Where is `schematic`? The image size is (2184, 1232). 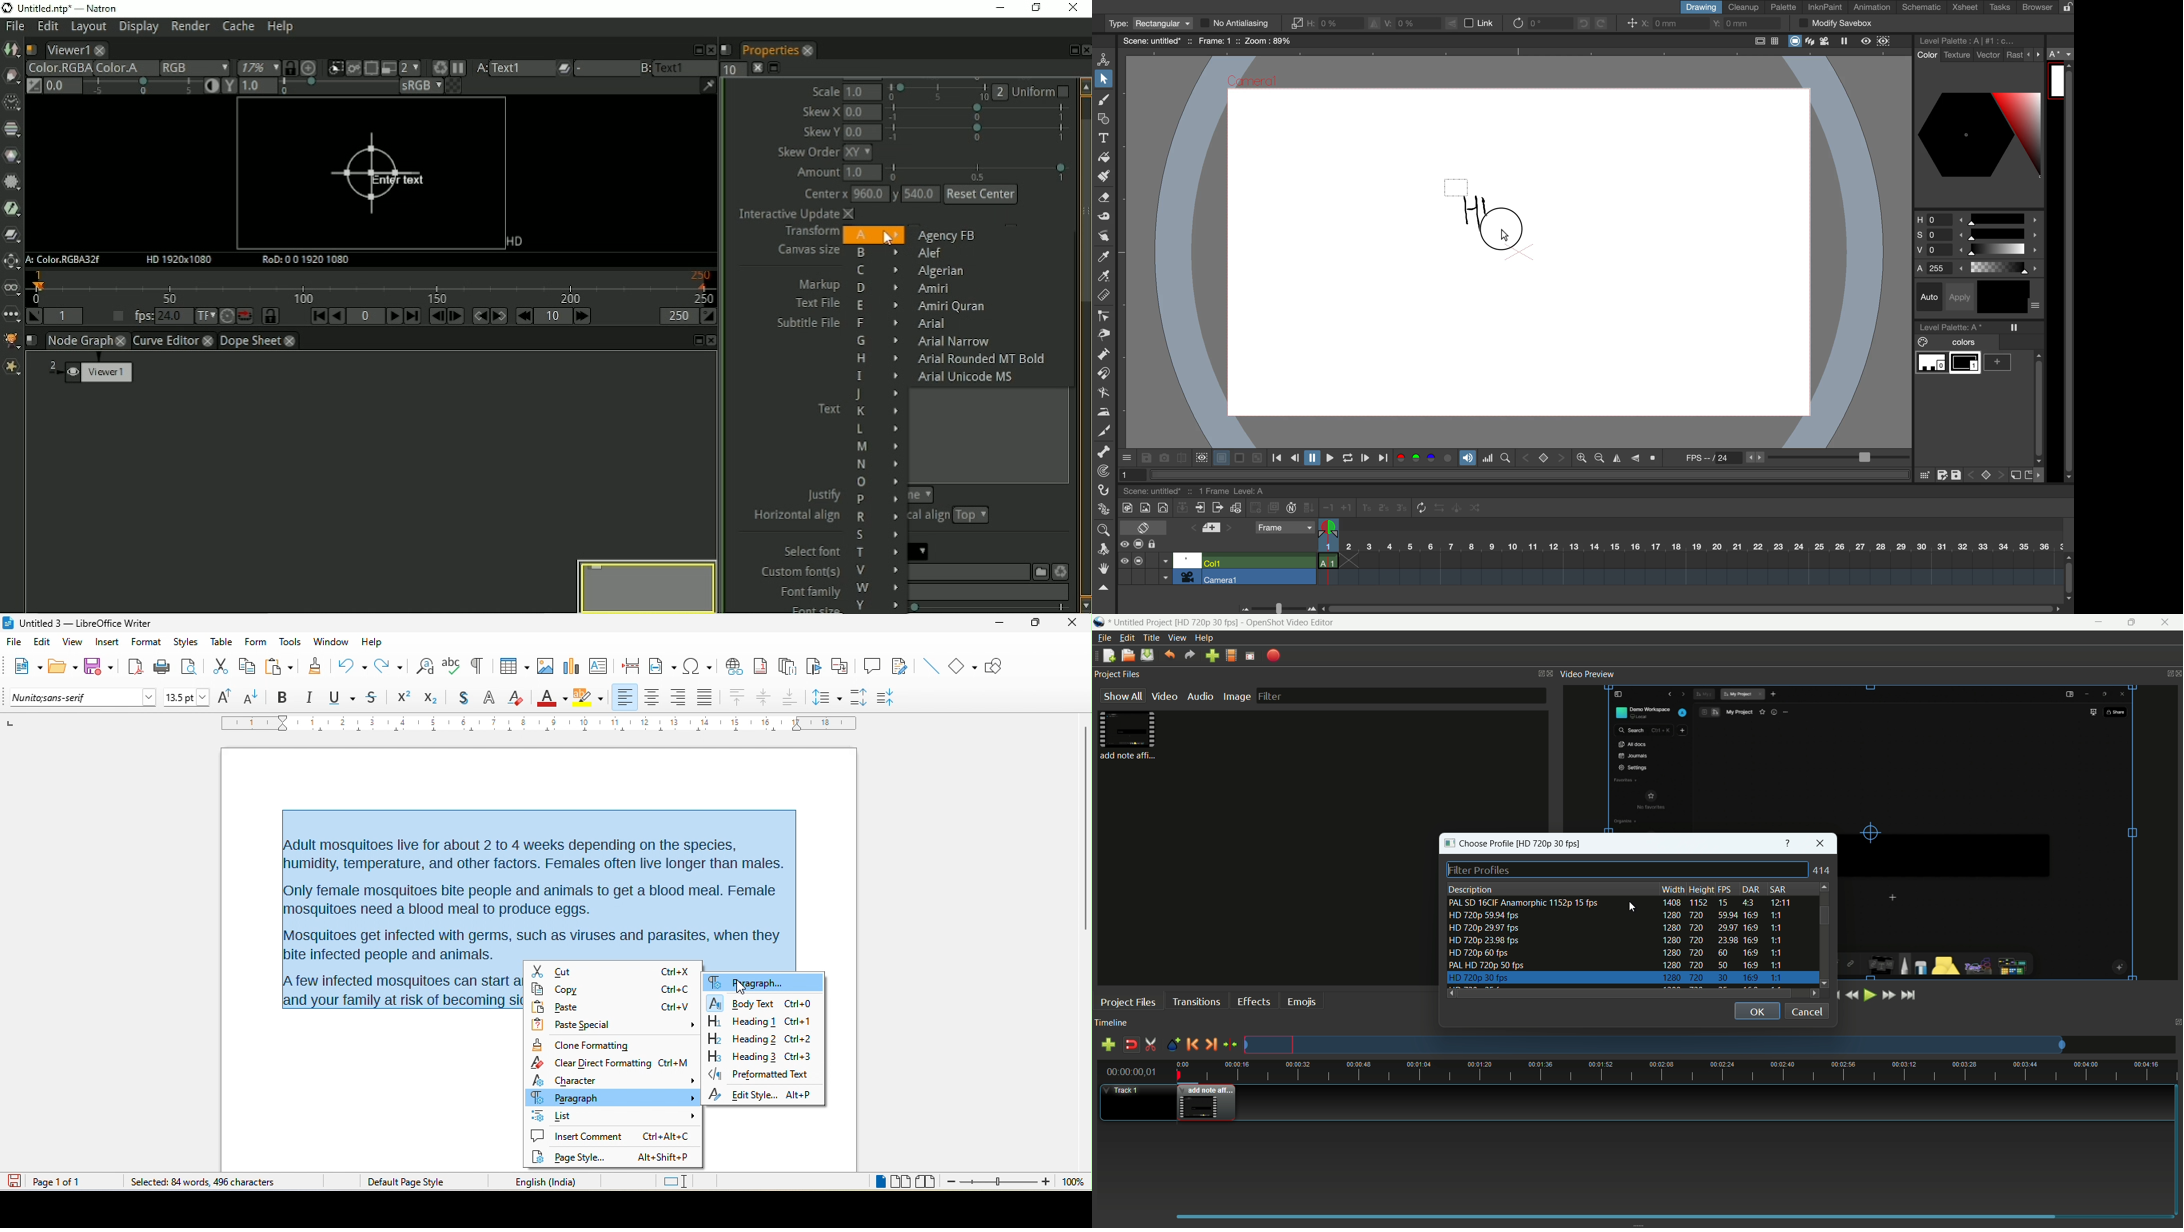
schematic is located at coordinates (1923, 8).